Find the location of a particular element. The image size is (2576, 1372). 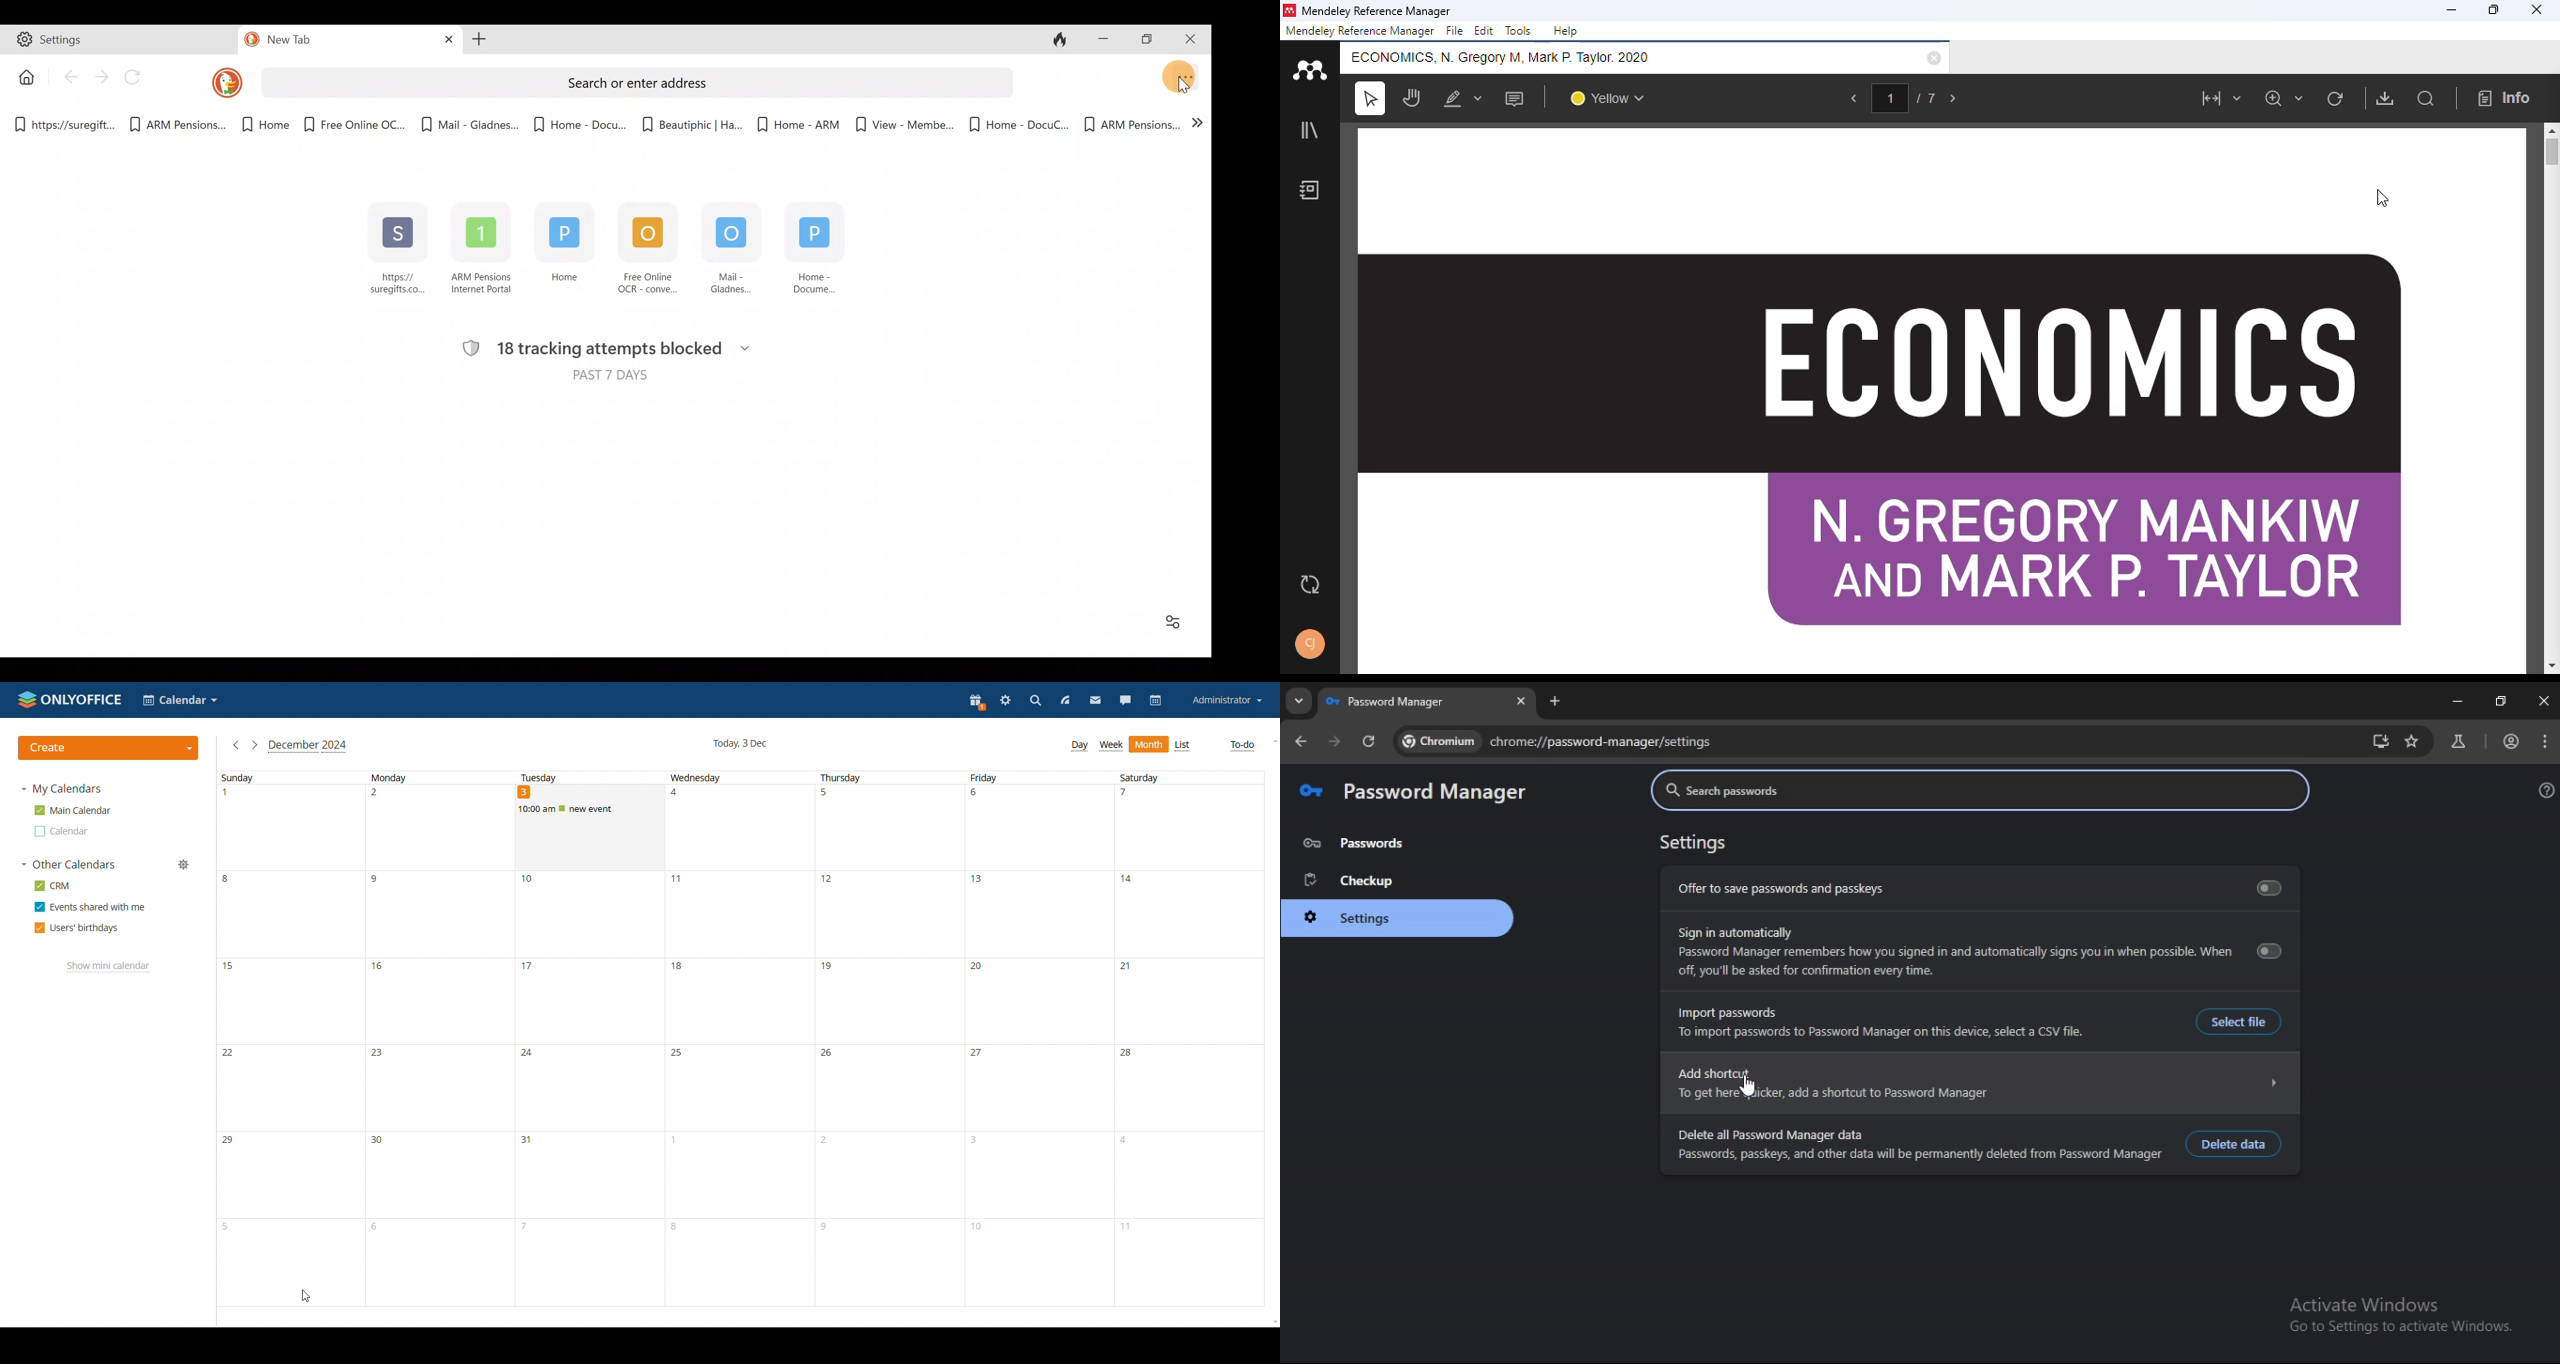

search passwords is located at coordinates (1980, 791).